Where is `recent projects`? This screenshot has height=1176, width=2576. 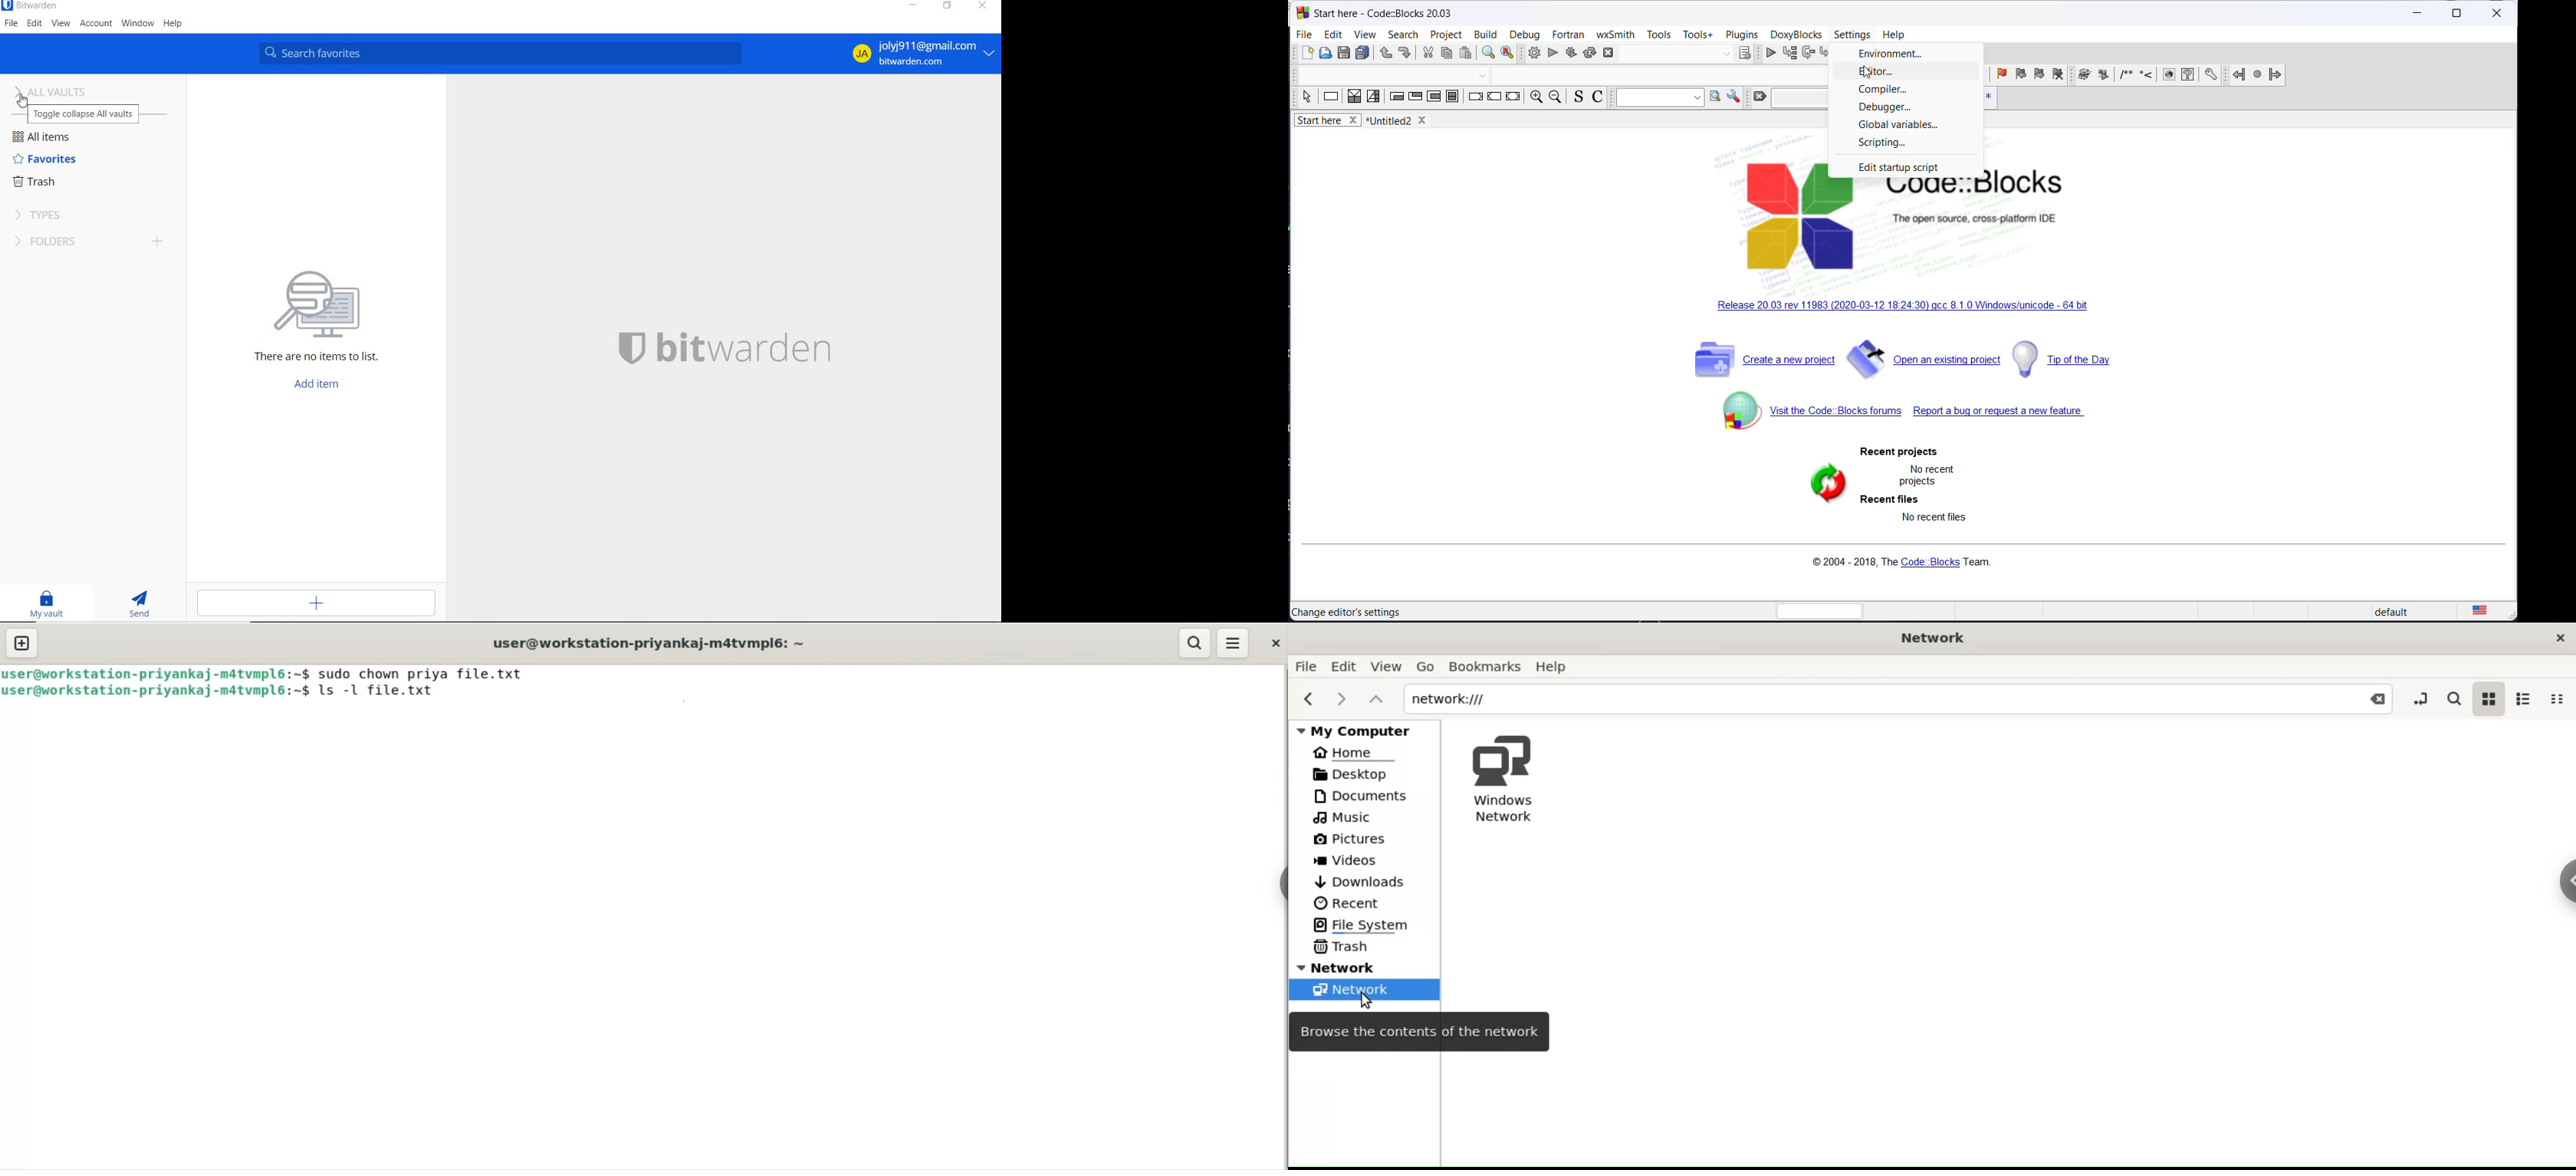 recent projects is located at coordinates (1902, 452).